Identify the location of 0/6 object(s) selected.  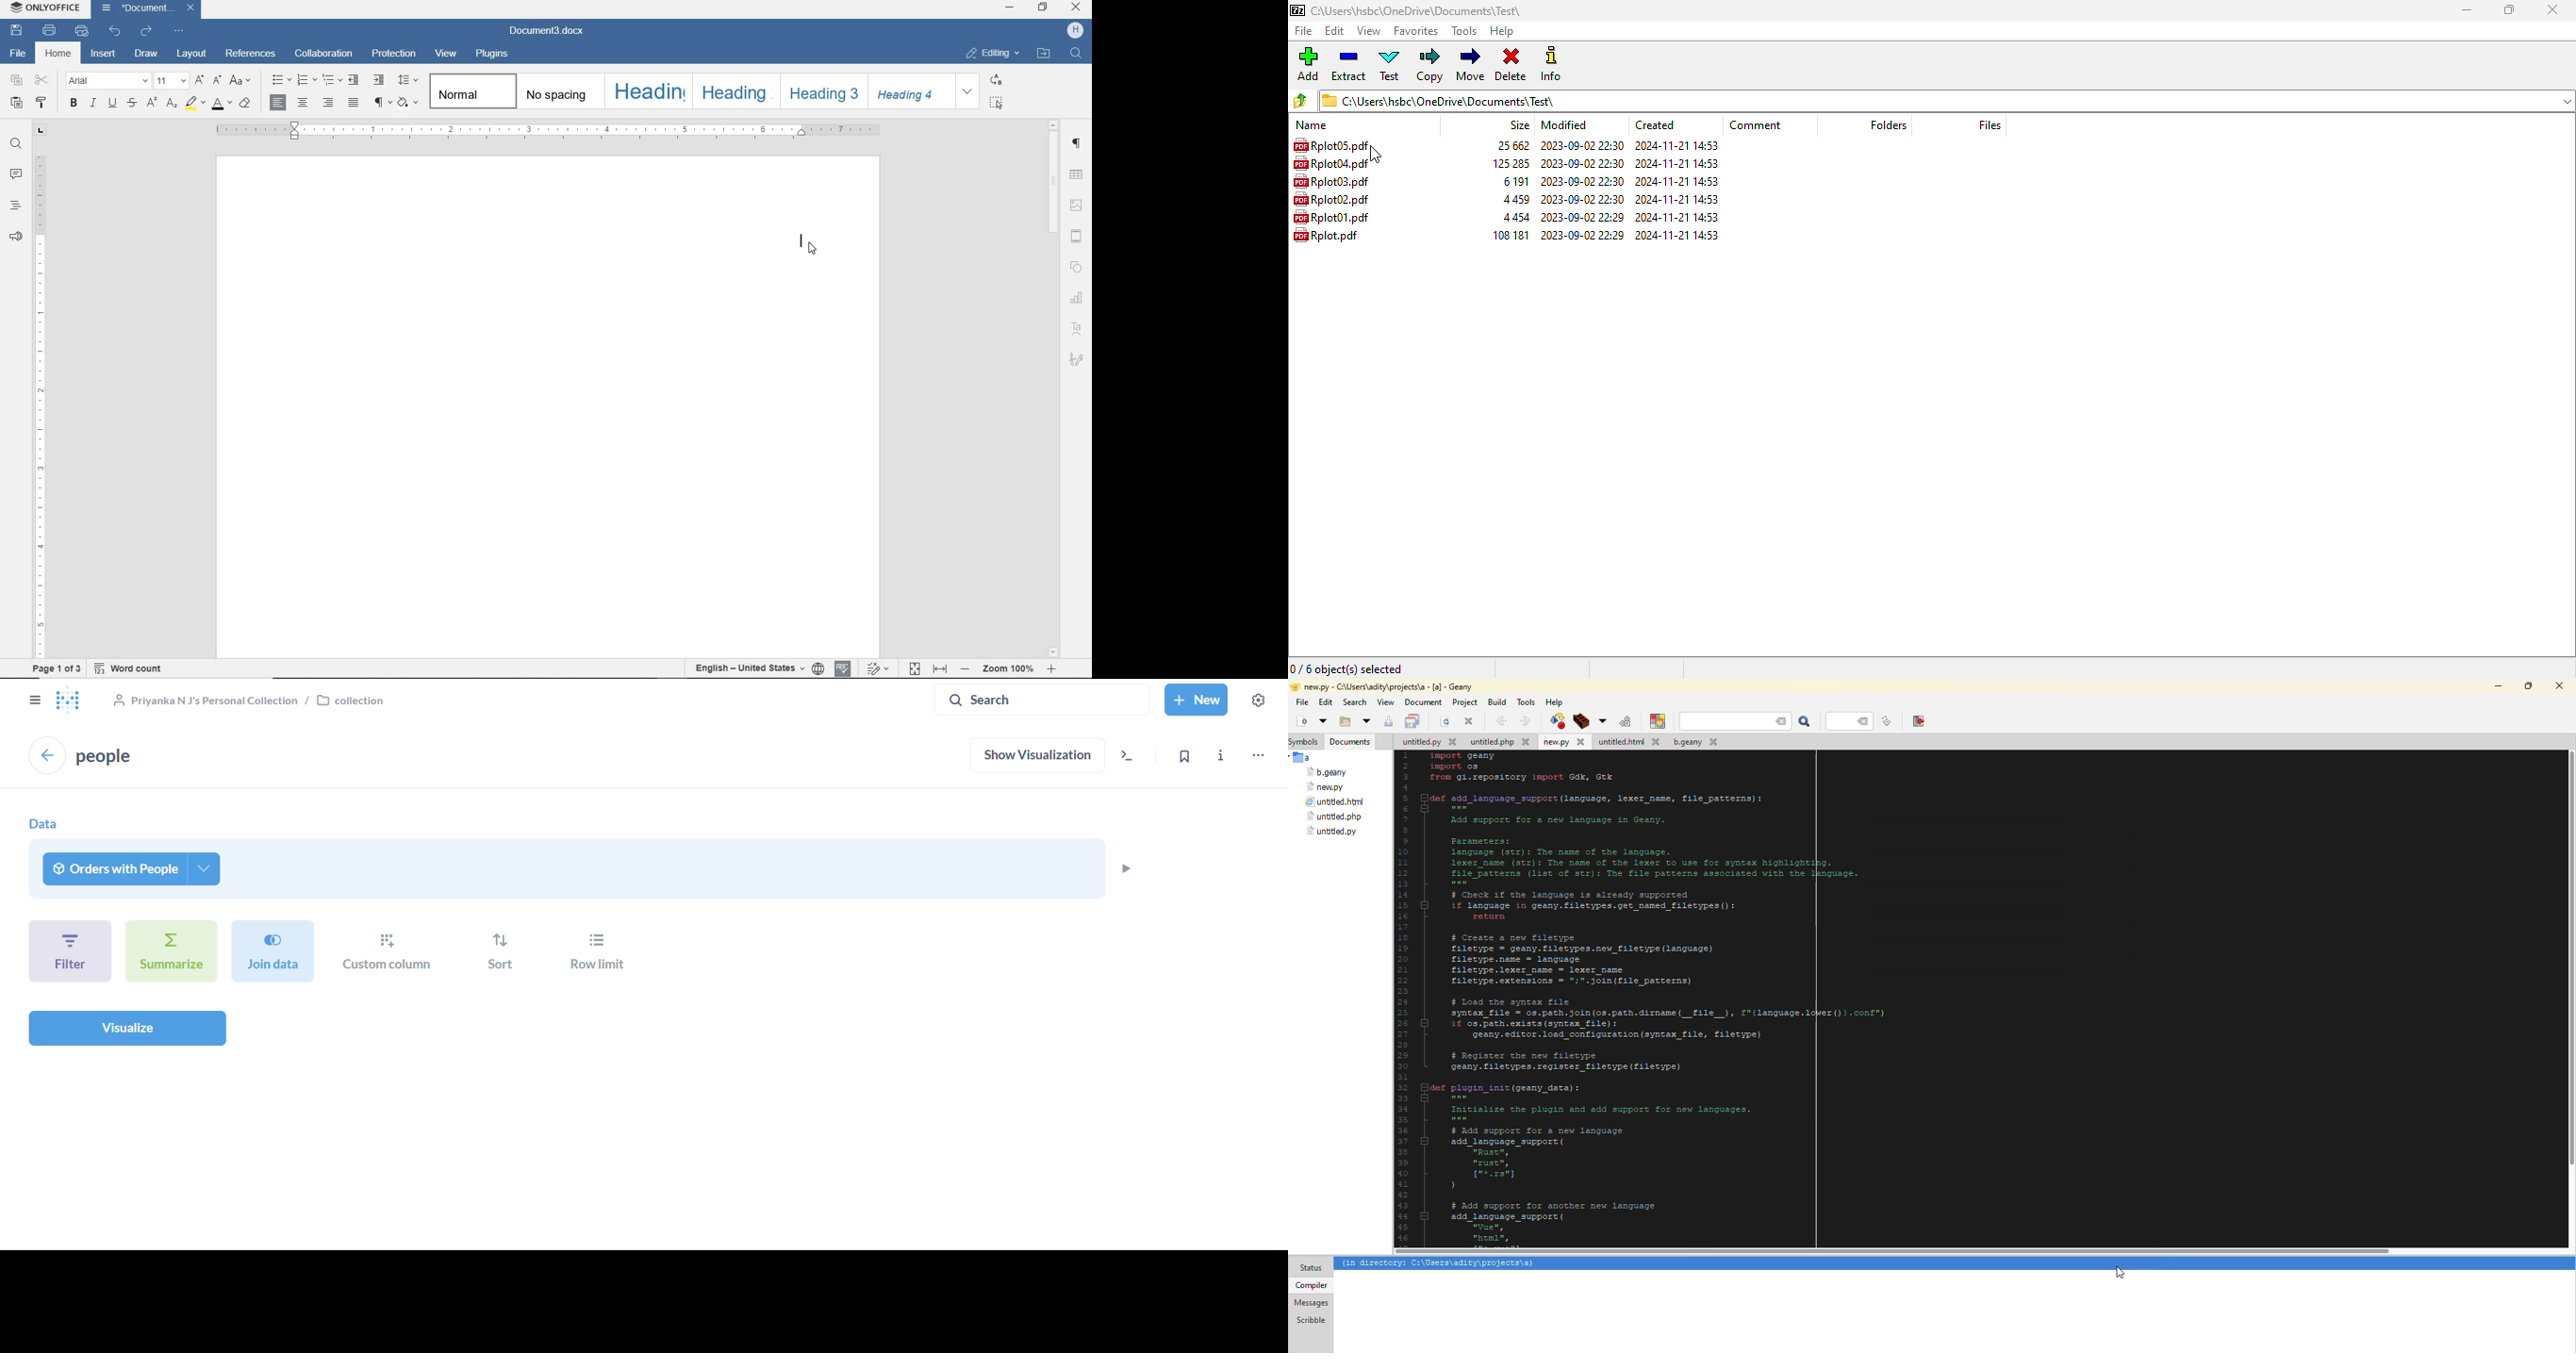
(1348, 669).